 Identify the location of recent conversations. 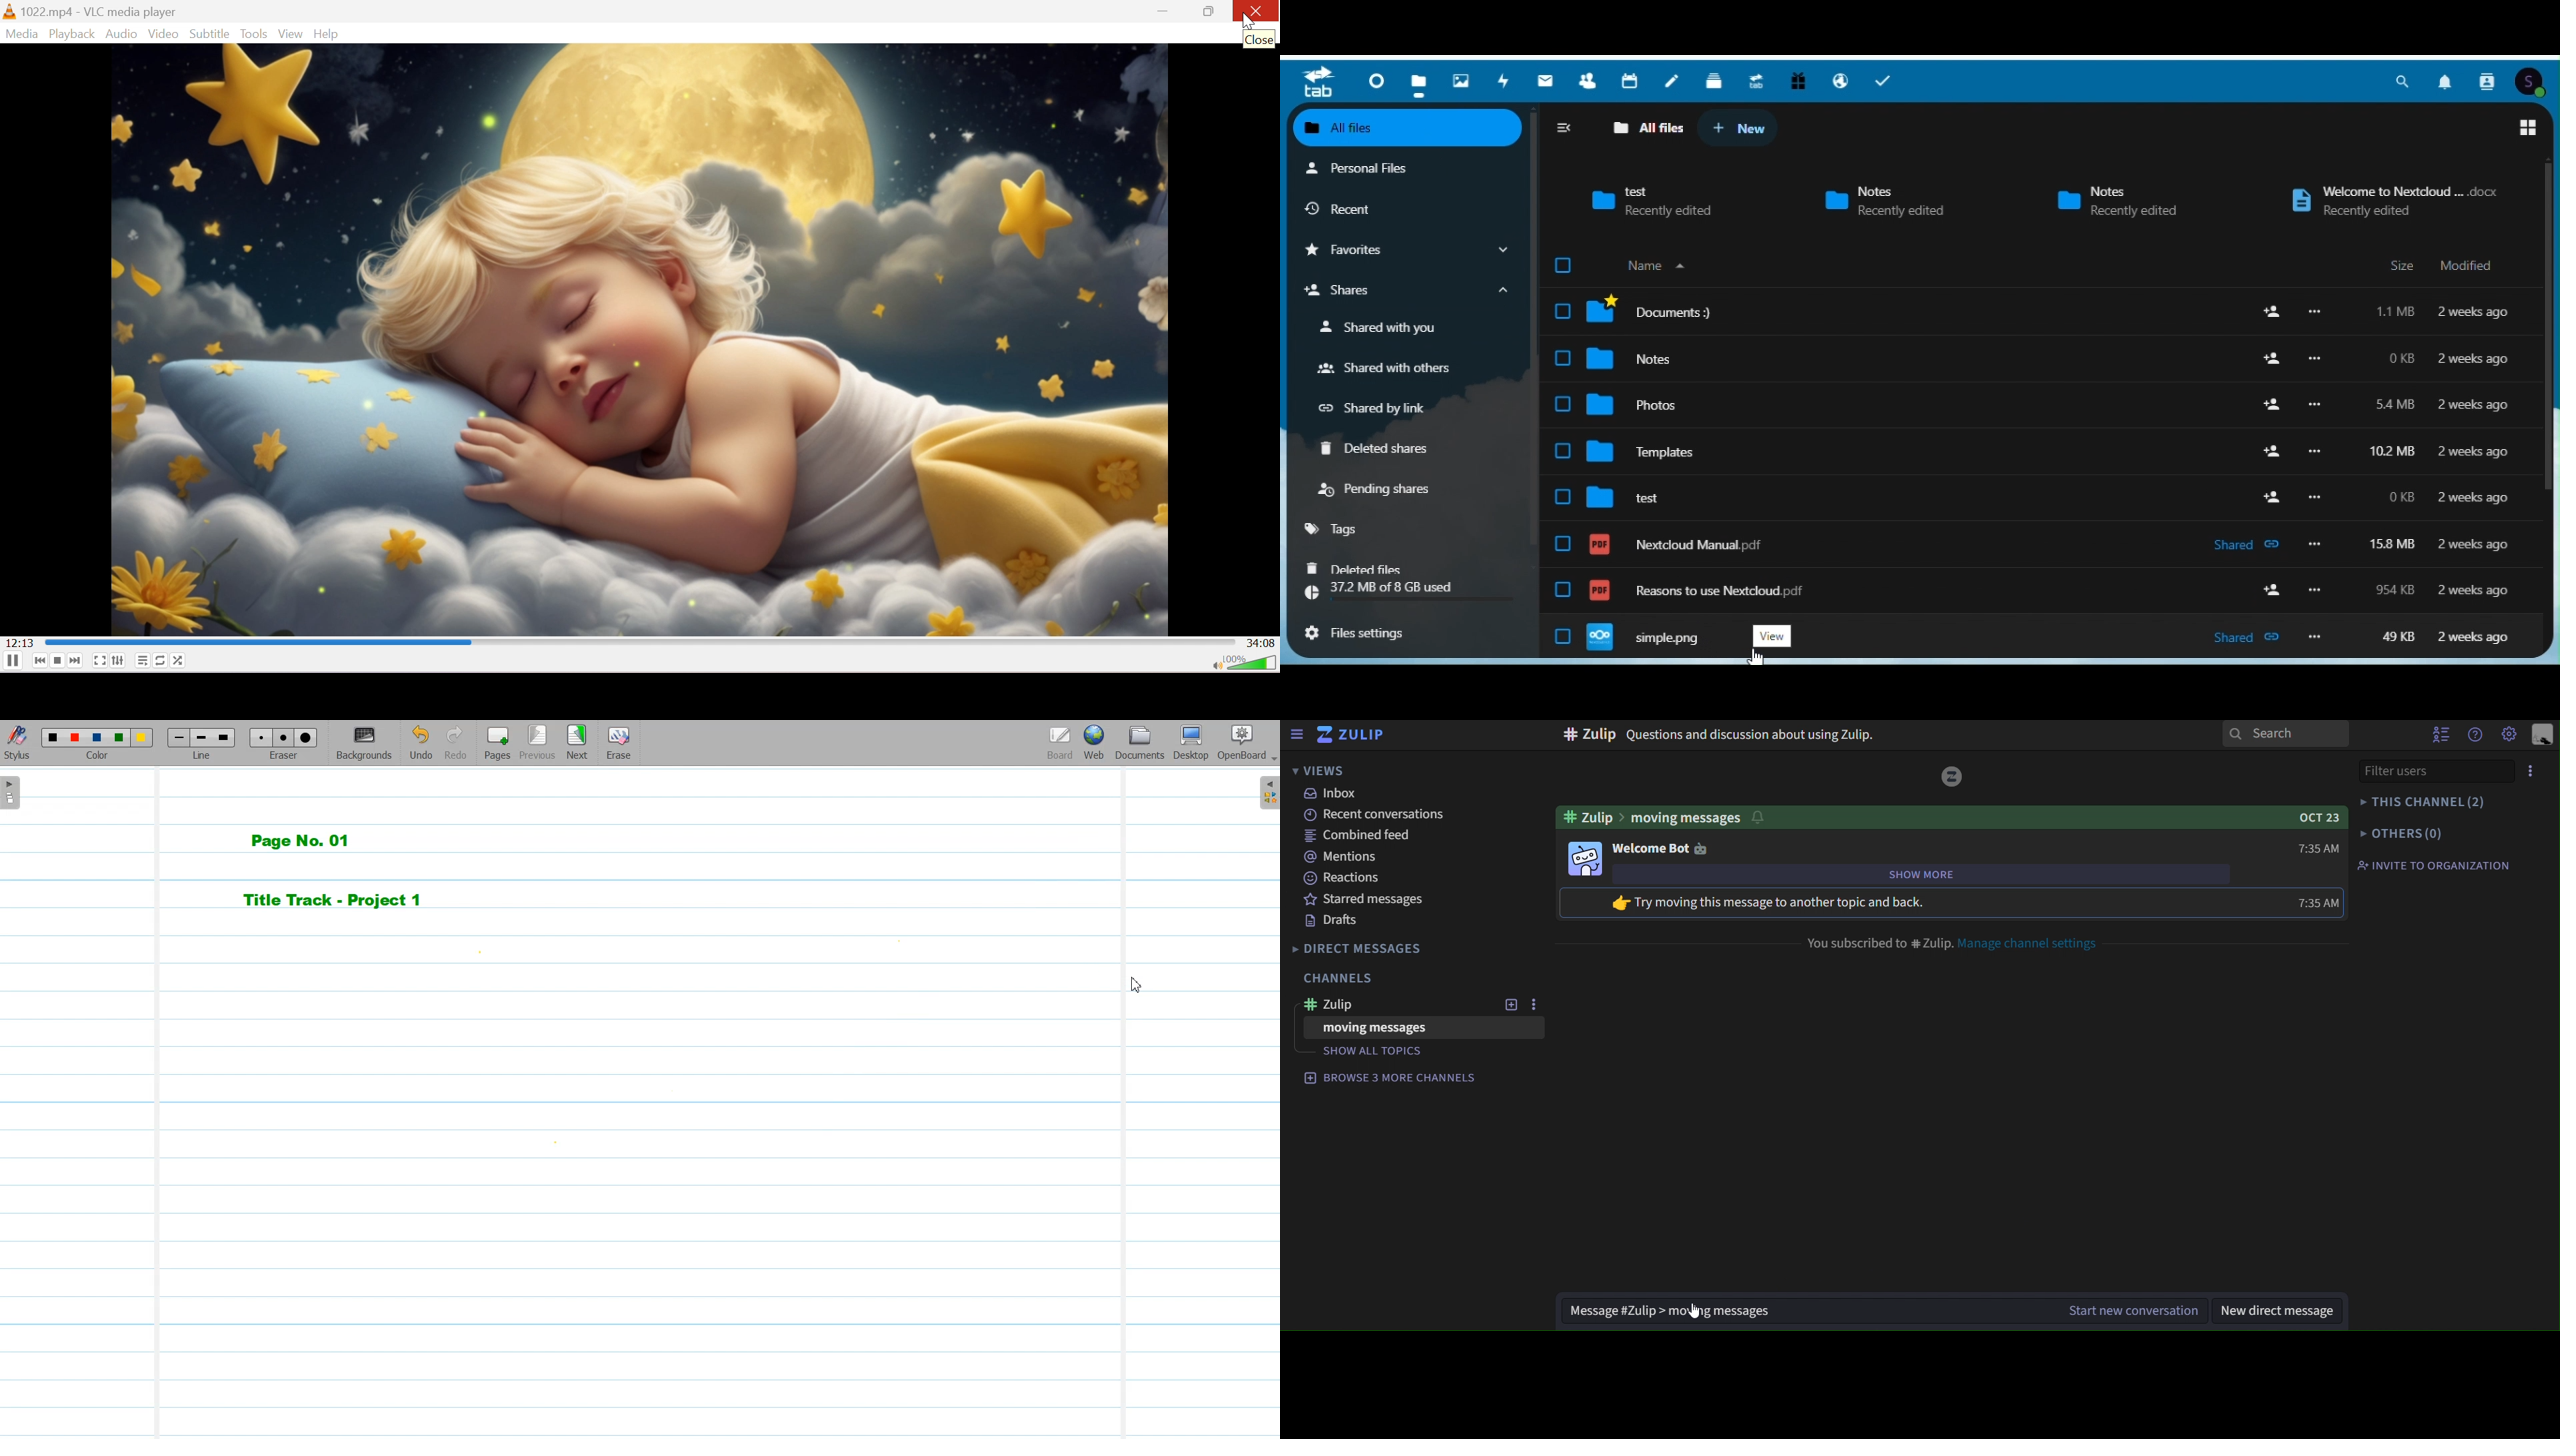
(1380, 816).